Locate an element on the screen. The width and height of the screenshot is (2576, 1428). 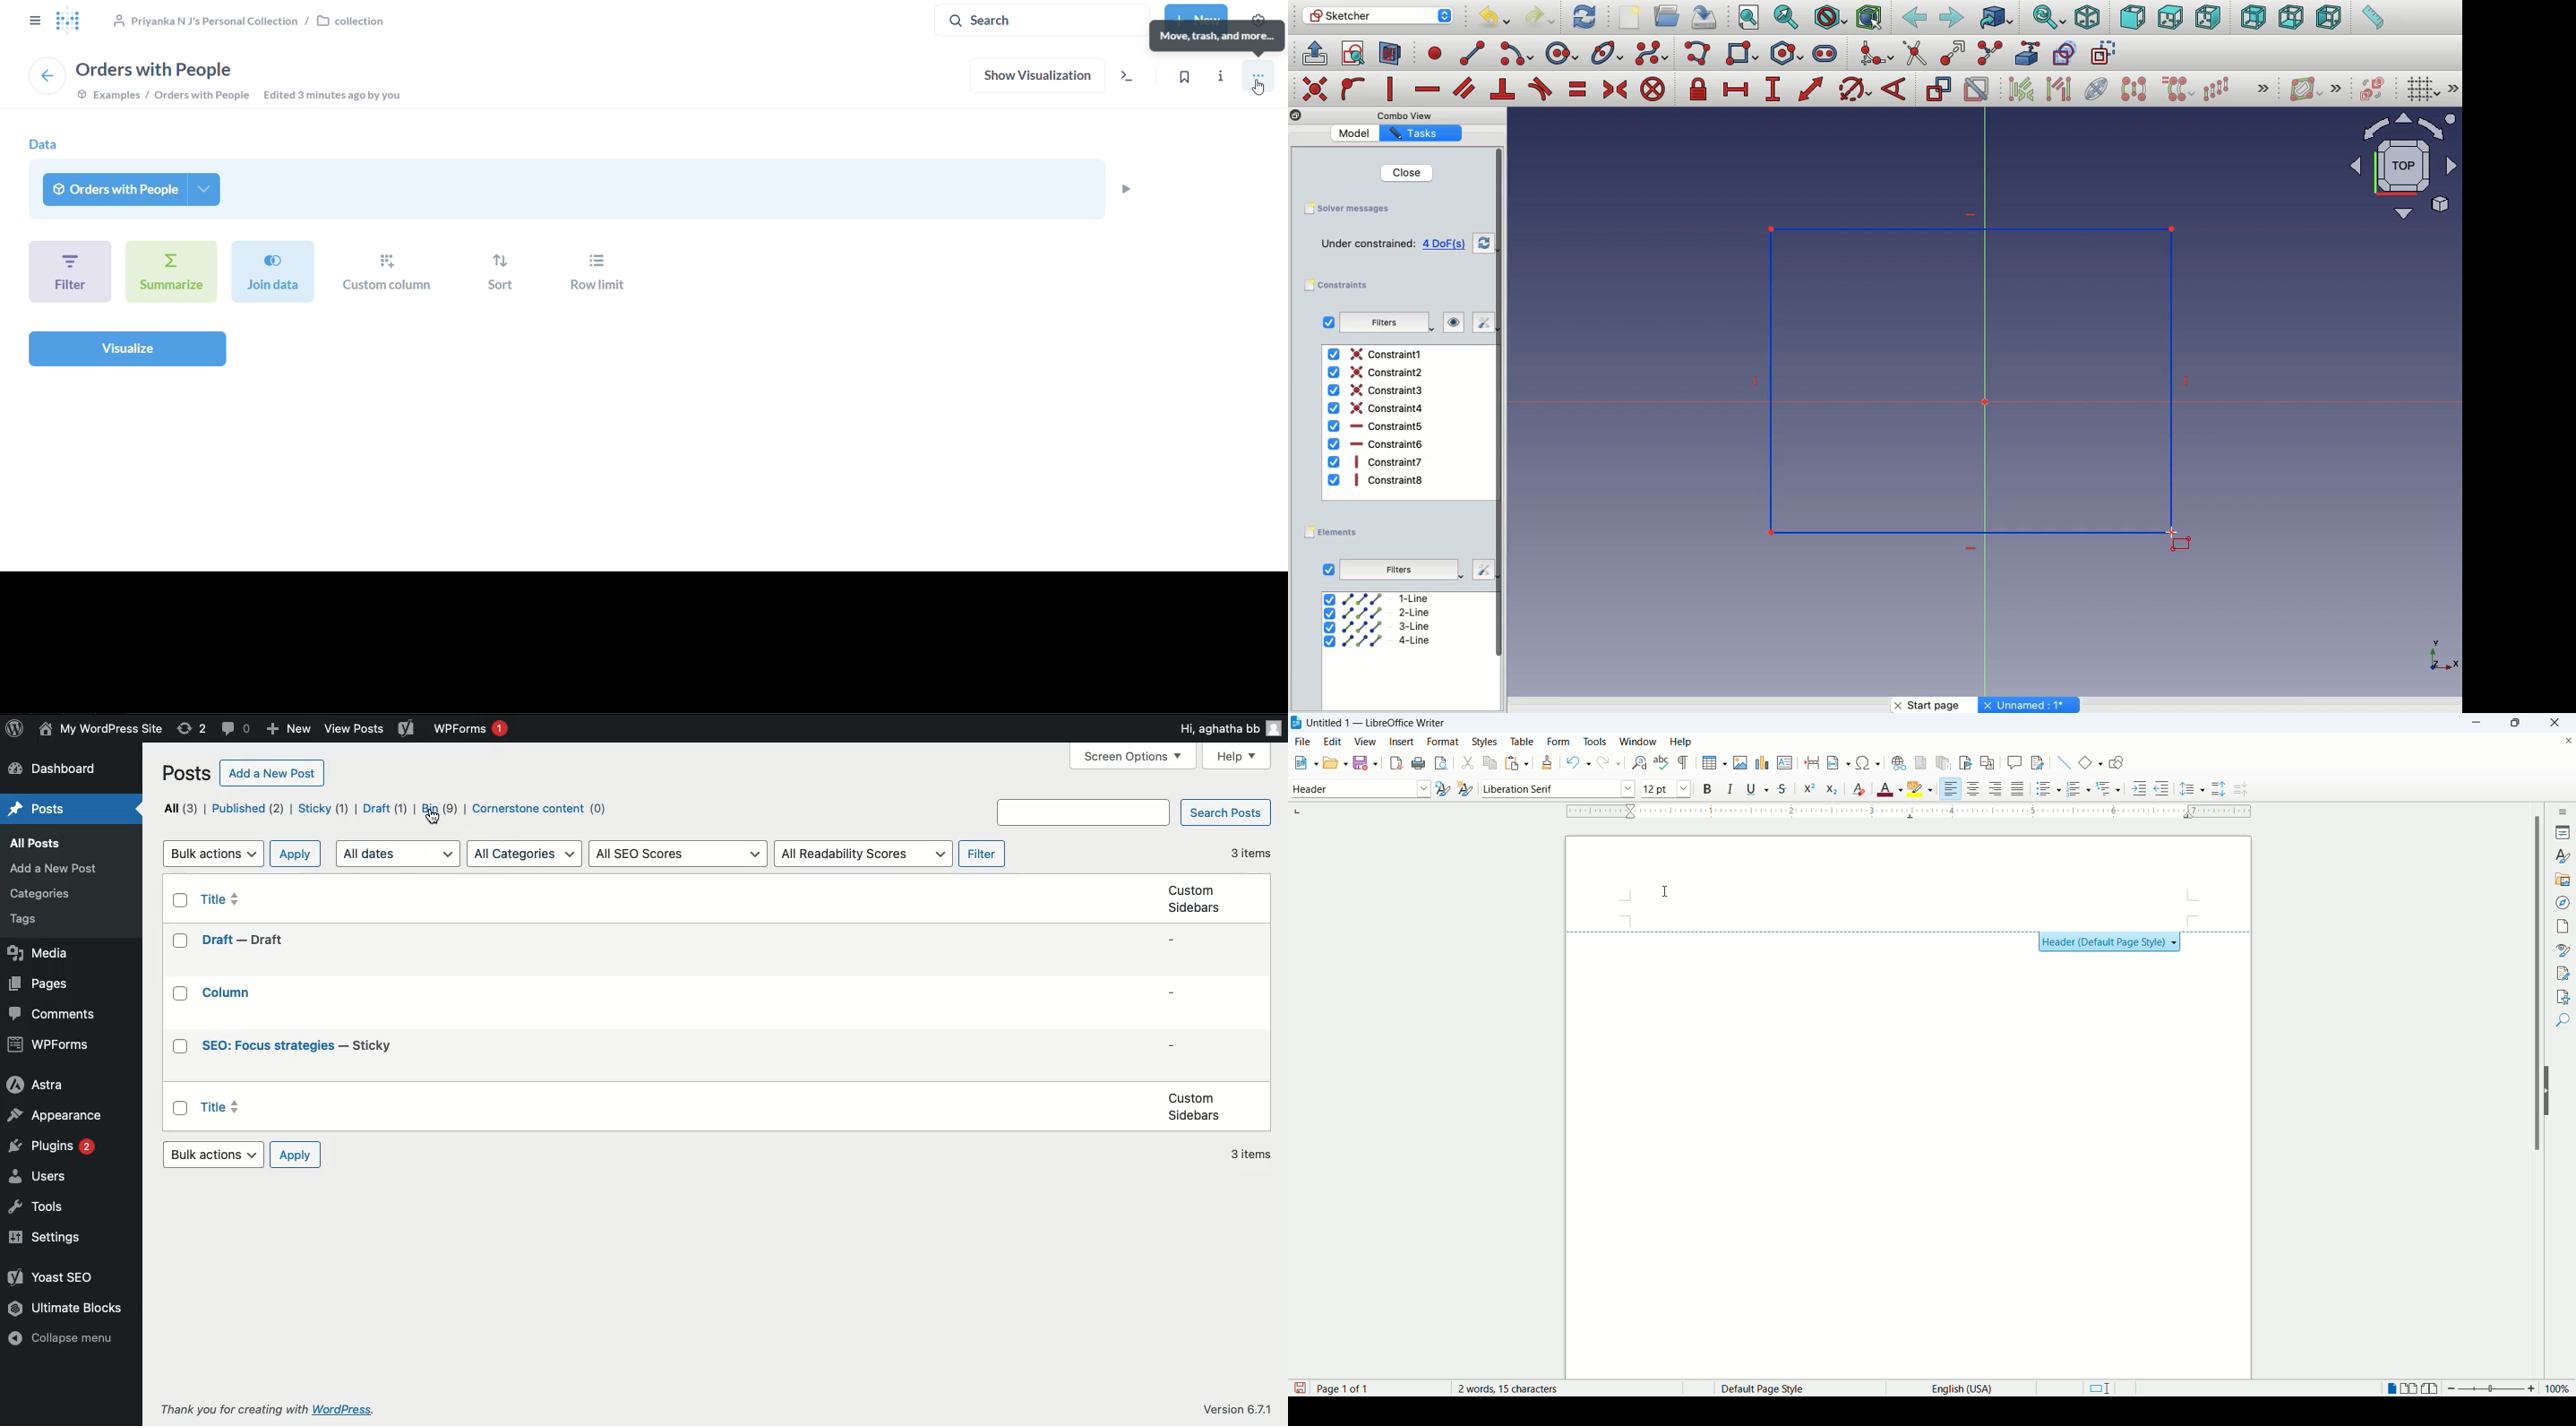
Front is located at coordinates (2133, 19).